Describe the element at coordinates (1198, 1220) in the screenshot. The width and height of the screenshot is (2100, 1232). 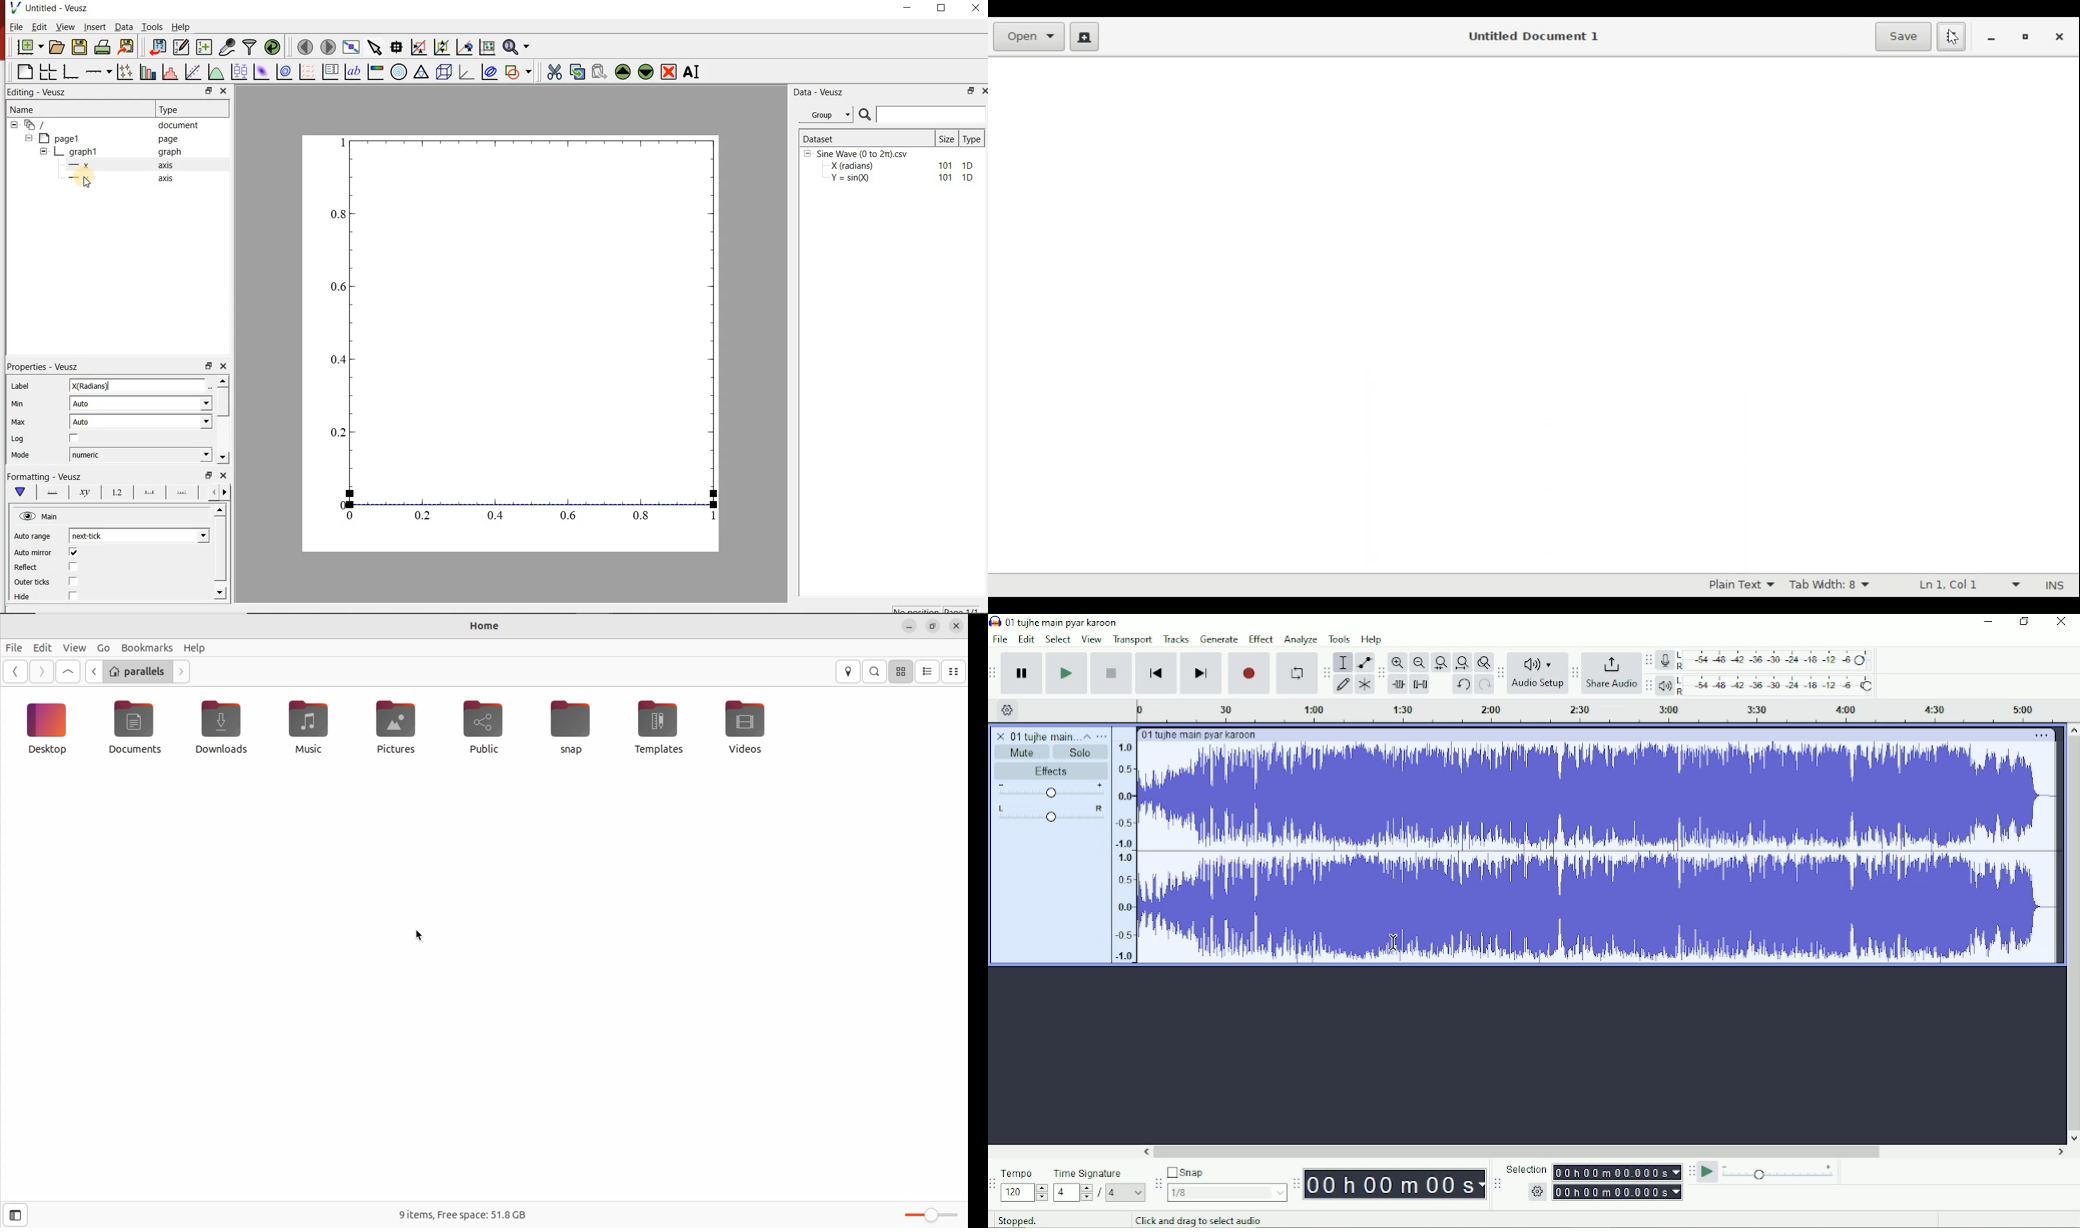
I see `Click and drag to select audio` at that location.